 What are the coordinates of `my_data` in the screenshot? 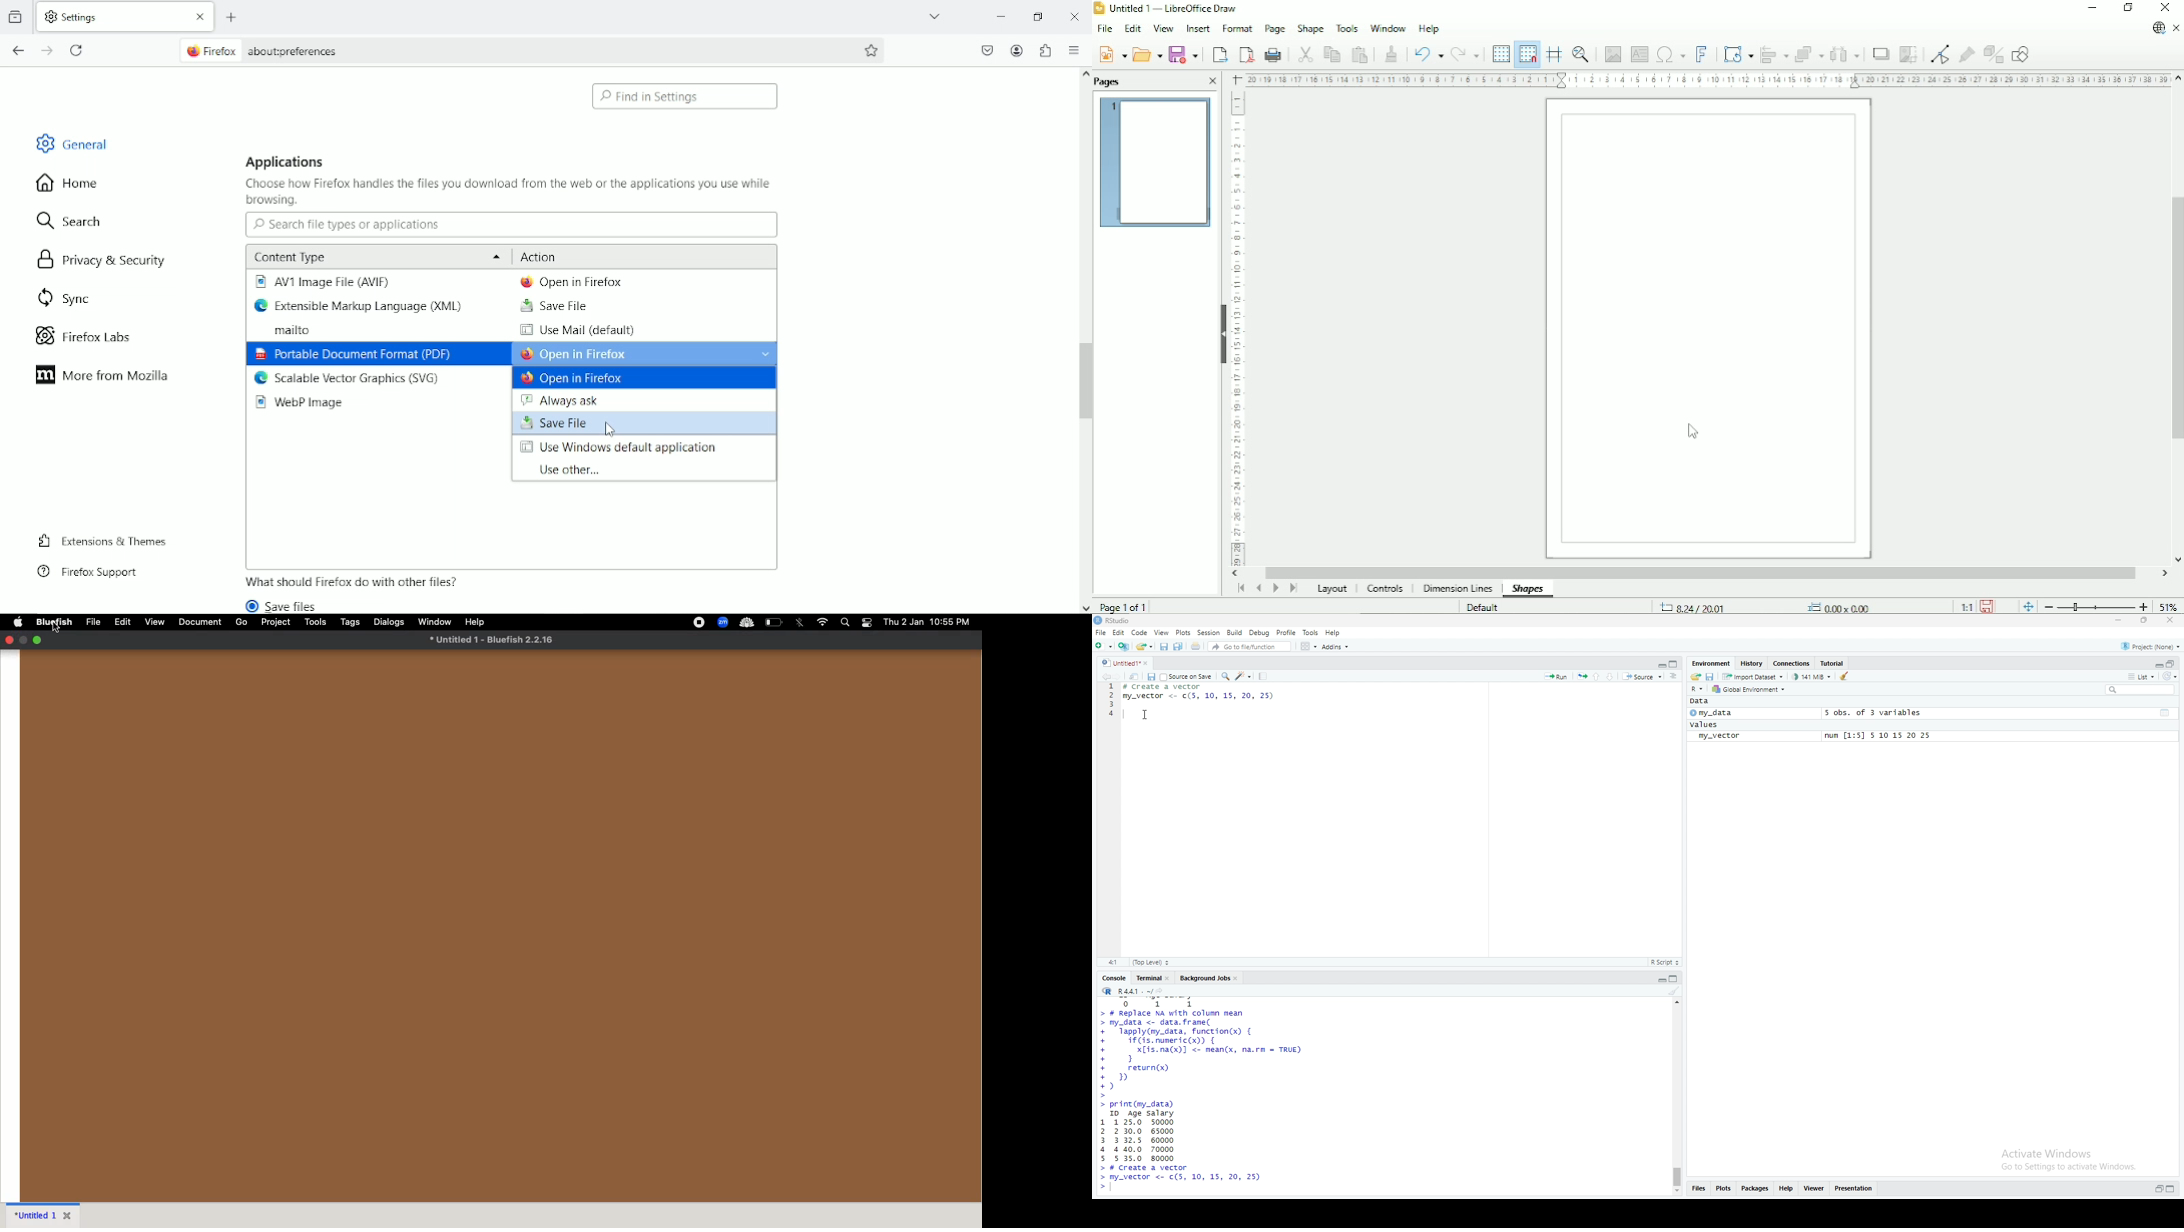 It's located at (1714, 713).